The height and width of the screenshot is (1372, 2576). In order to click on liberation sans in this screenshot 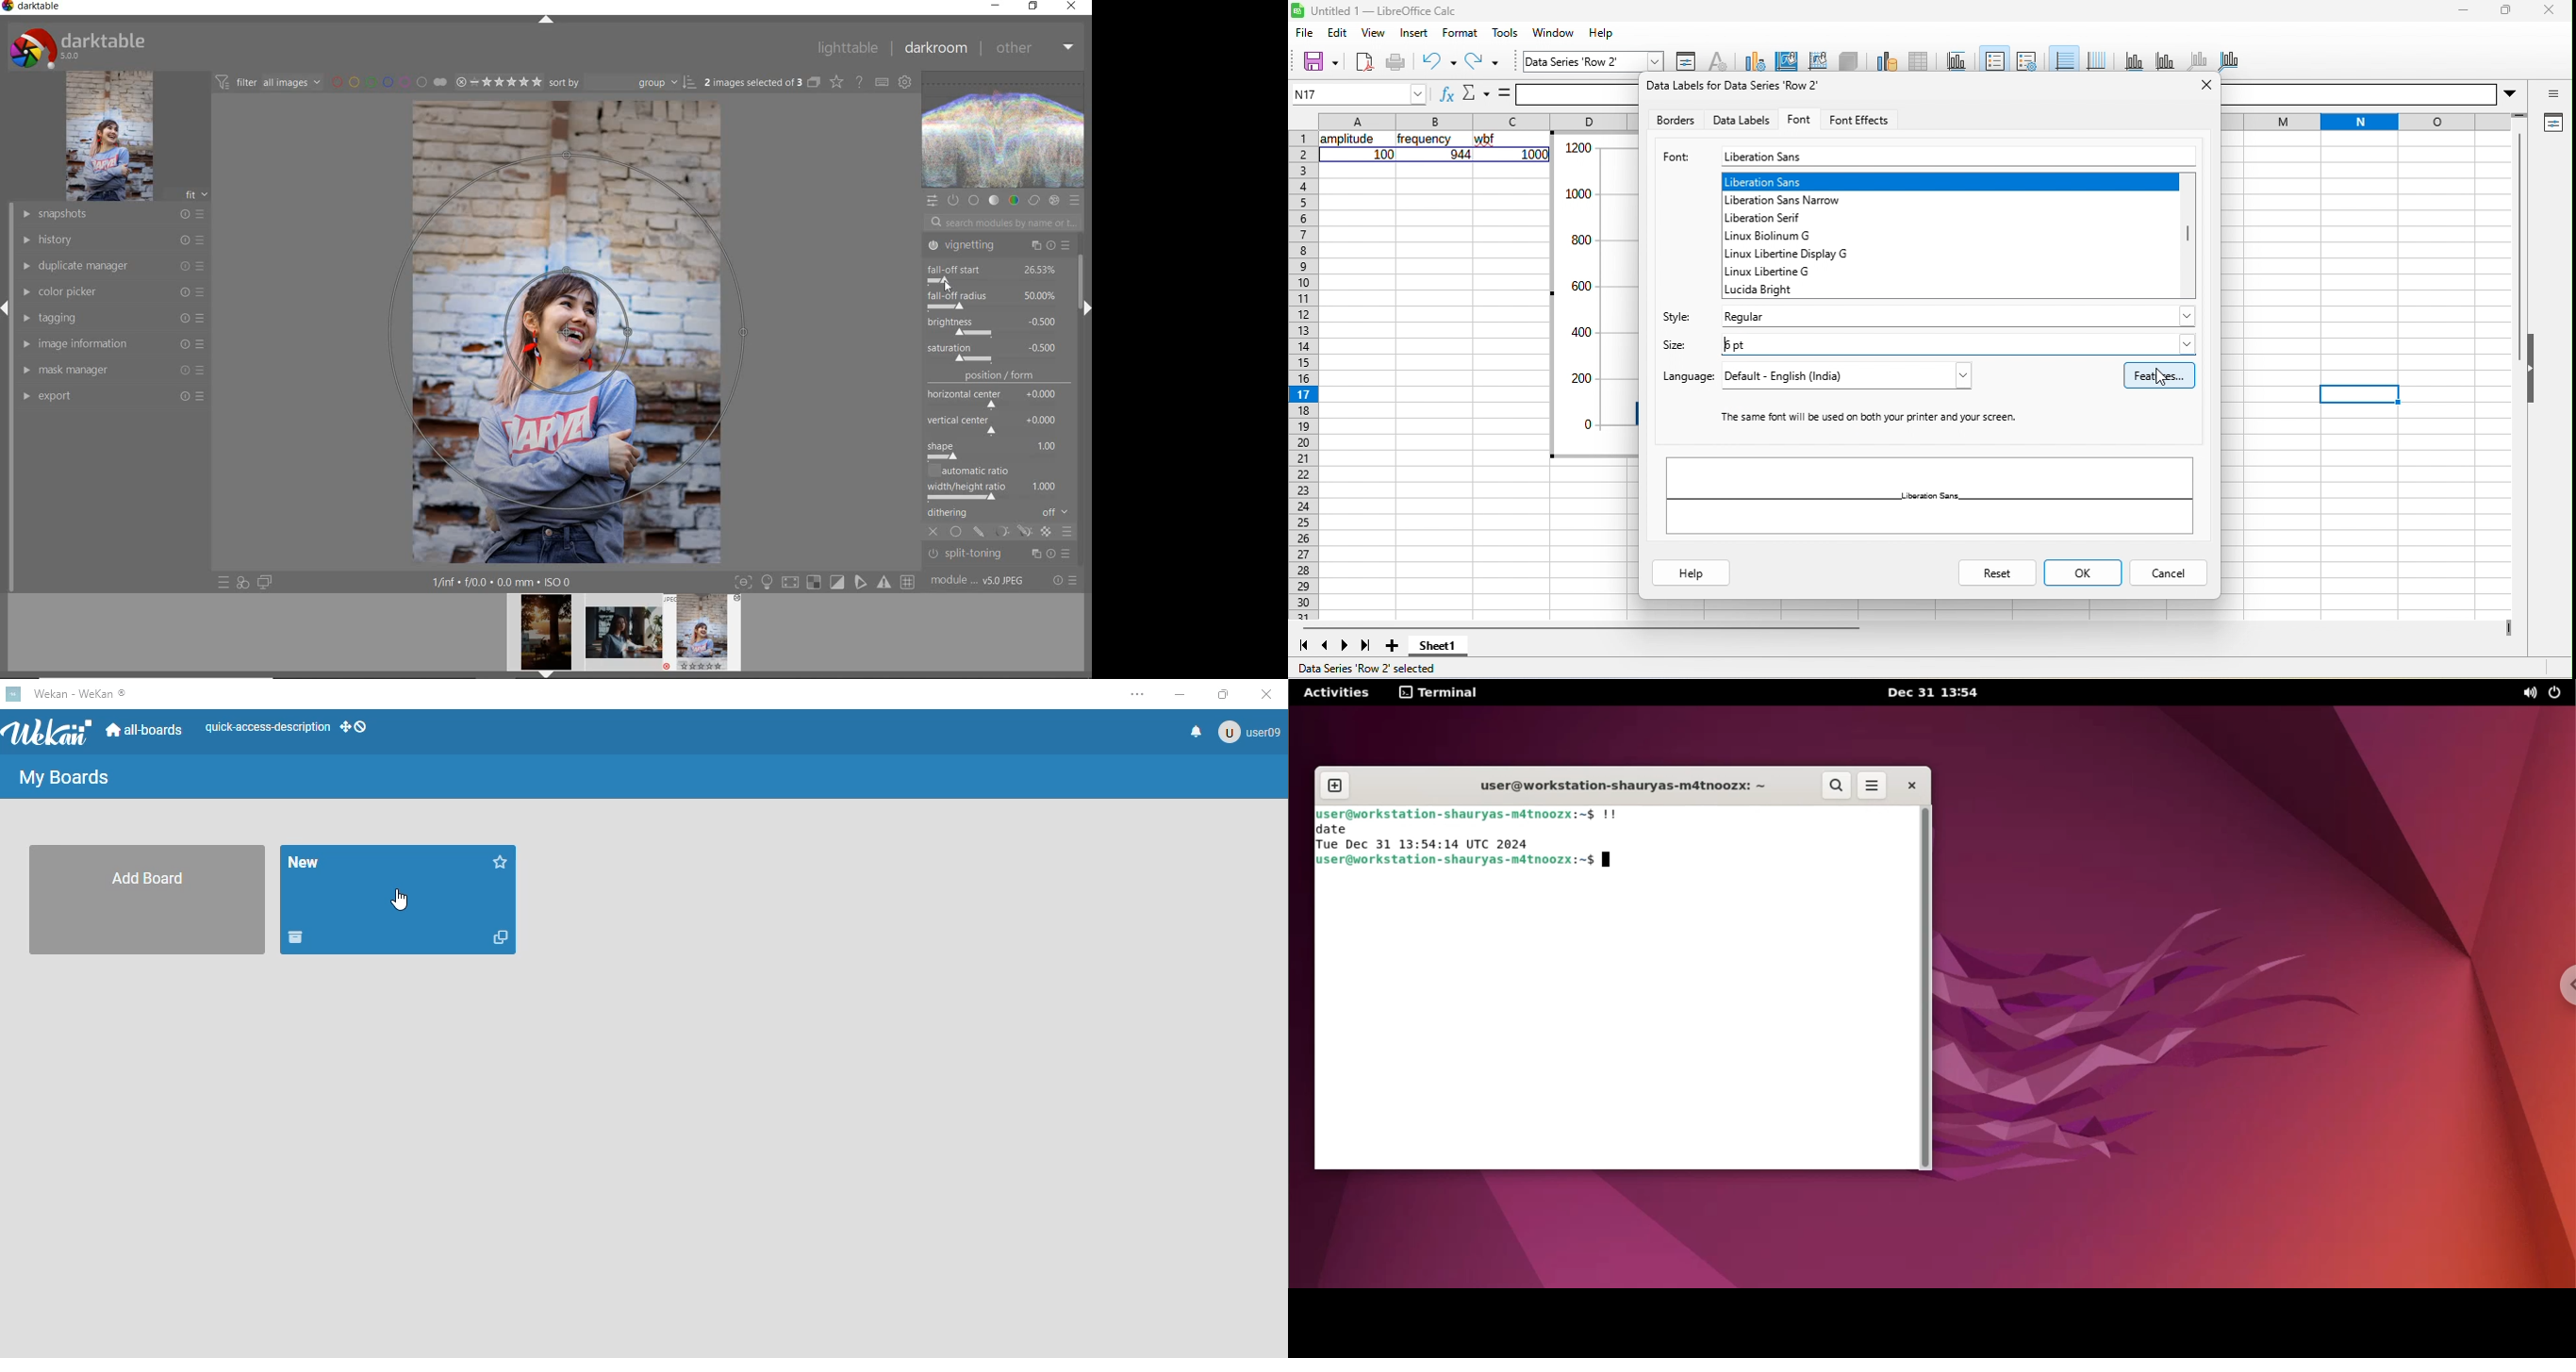, I will do `click(1933, 497)`.